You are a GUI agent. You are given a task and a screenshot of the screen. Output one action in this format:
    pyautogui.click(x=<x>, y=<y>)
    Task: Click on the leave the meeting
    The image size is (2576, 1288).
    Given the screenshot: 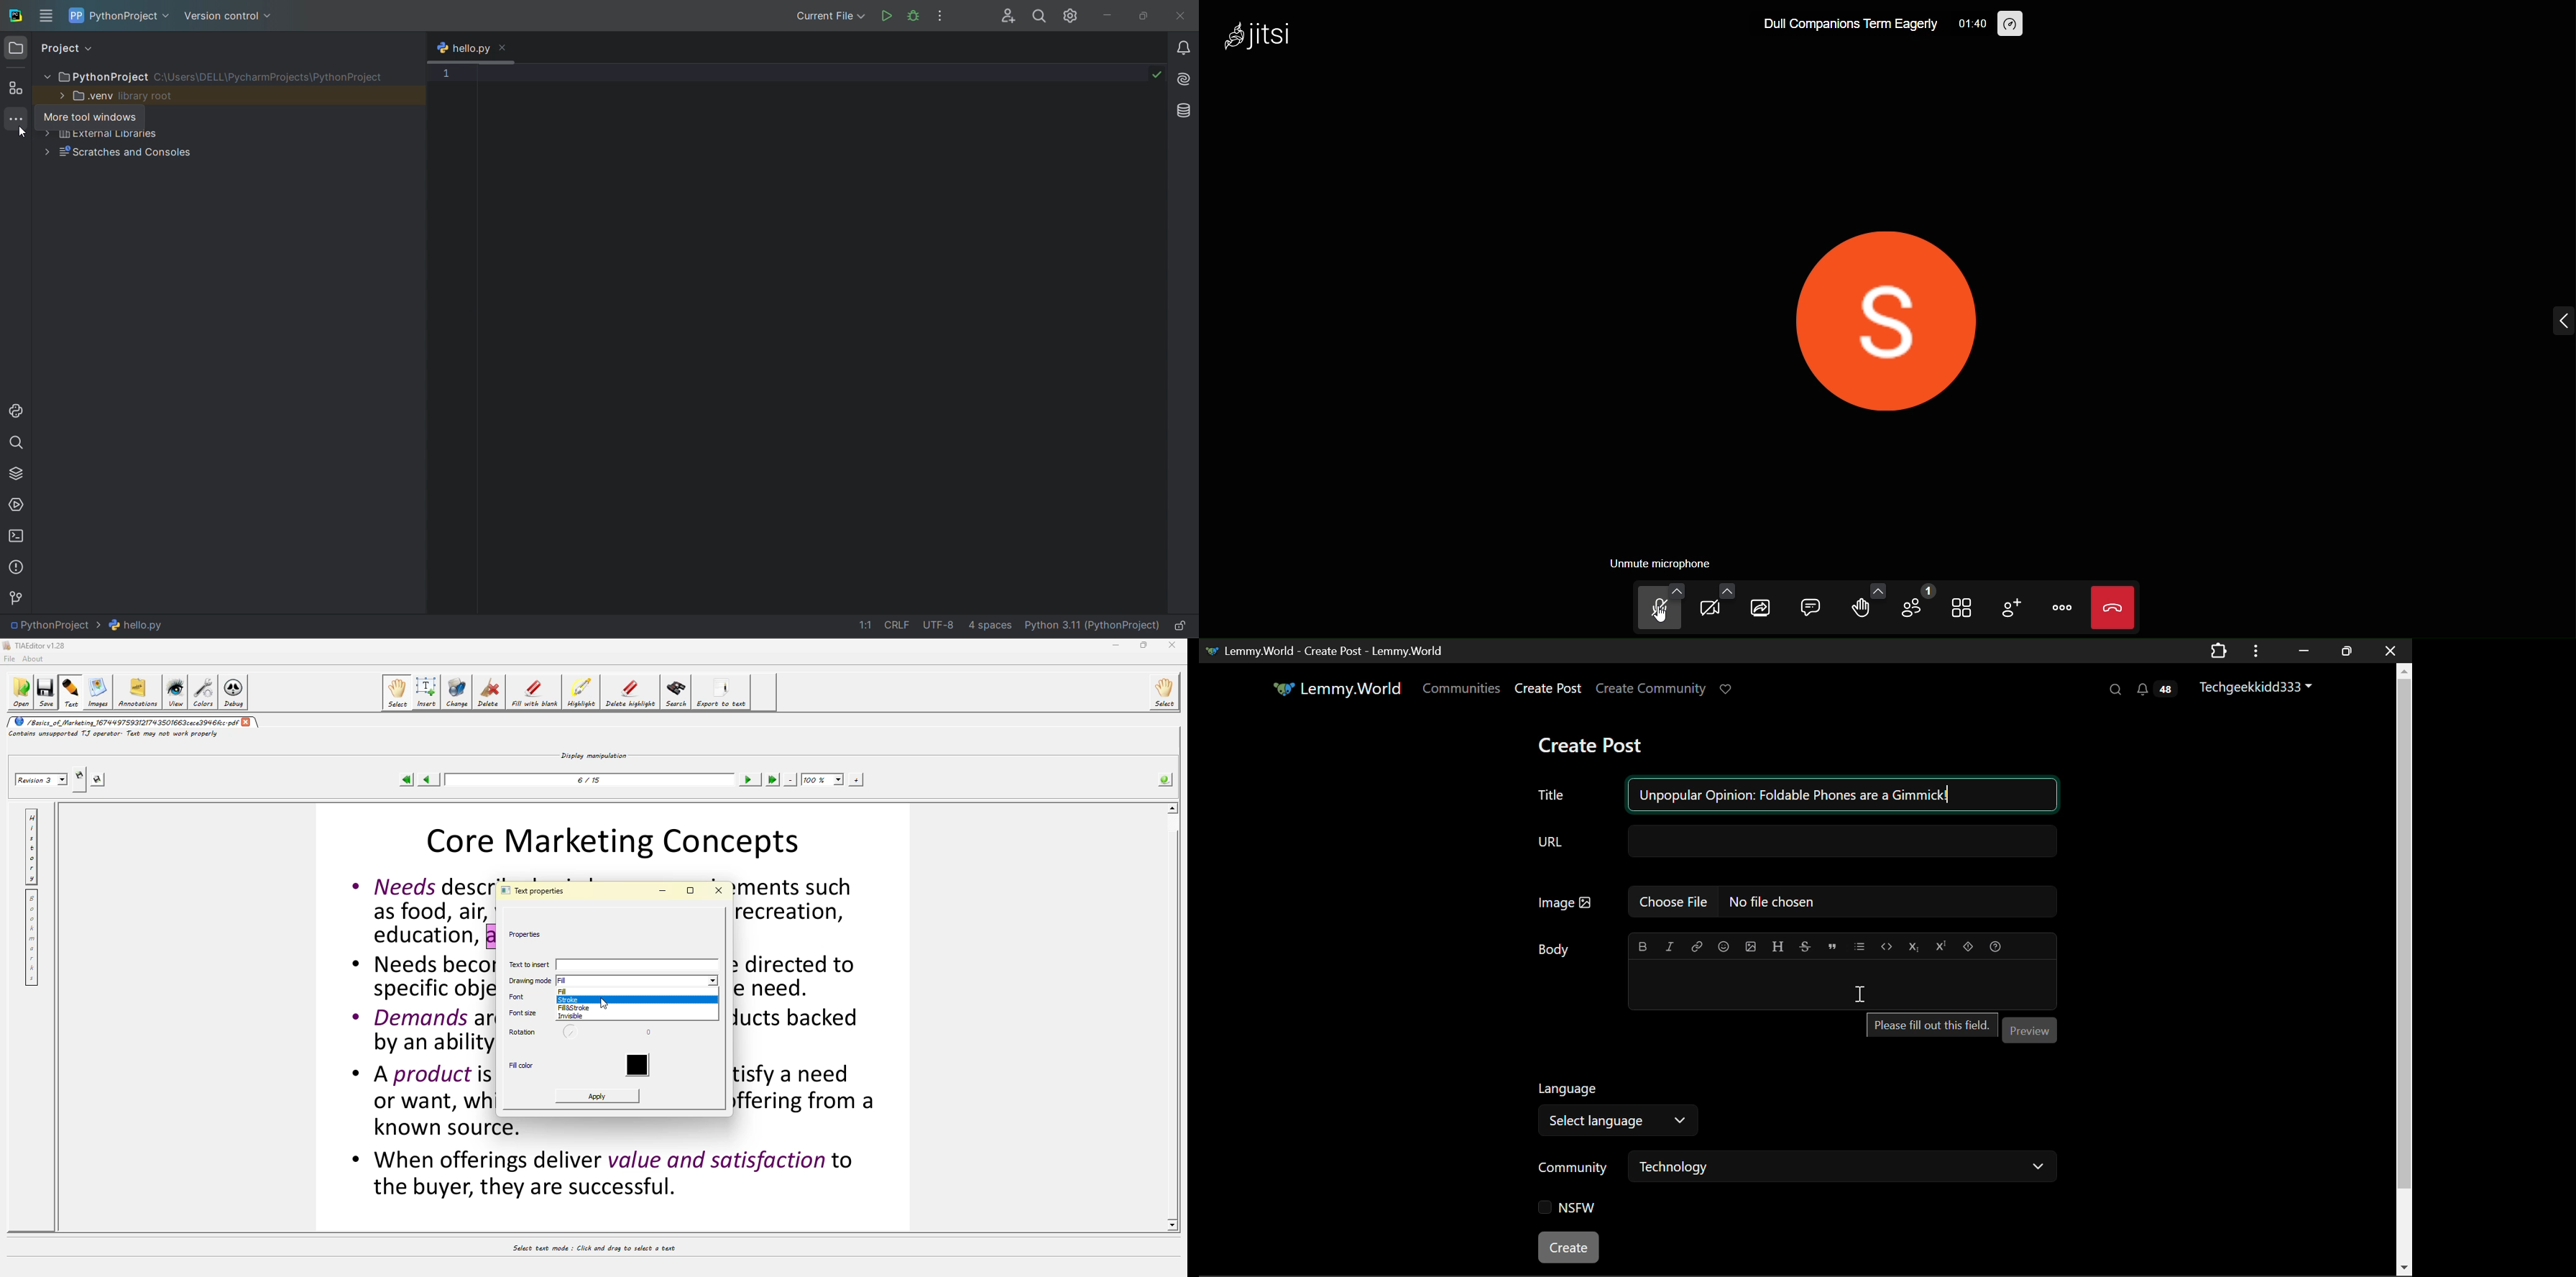 What is the action you would take?
    pyautogui.click(x=2111, y=605)
    